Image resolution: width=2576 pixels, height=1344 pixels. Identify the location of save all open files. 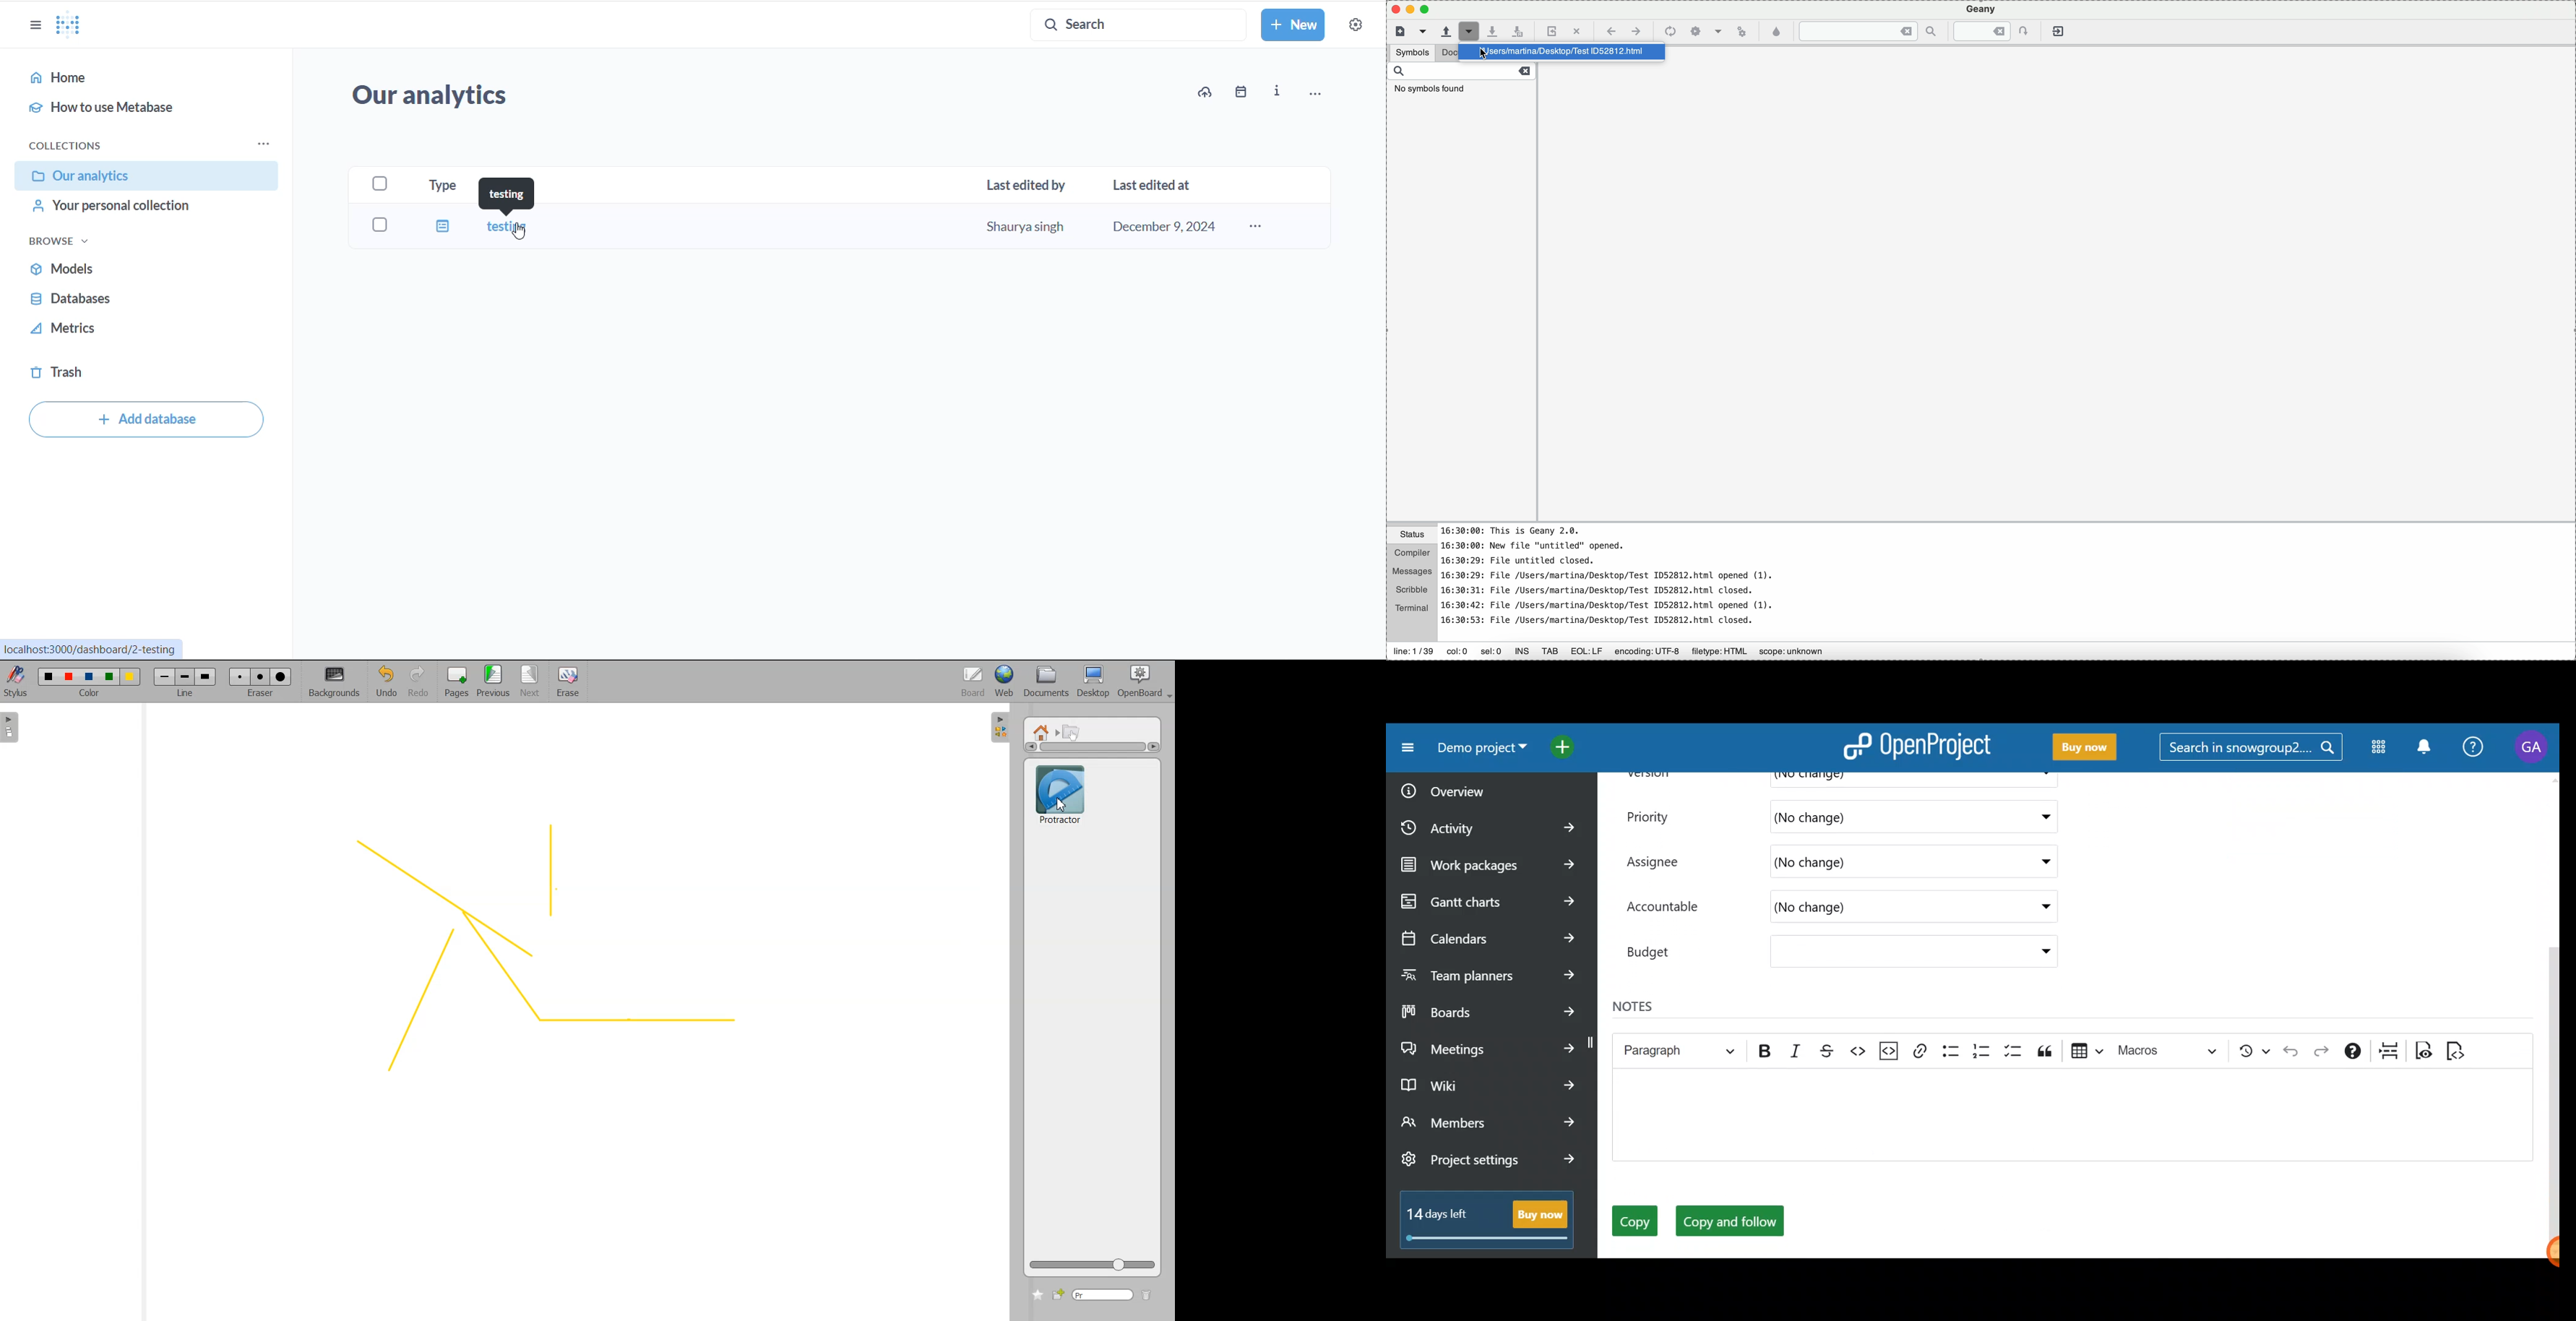
(1520, 30).